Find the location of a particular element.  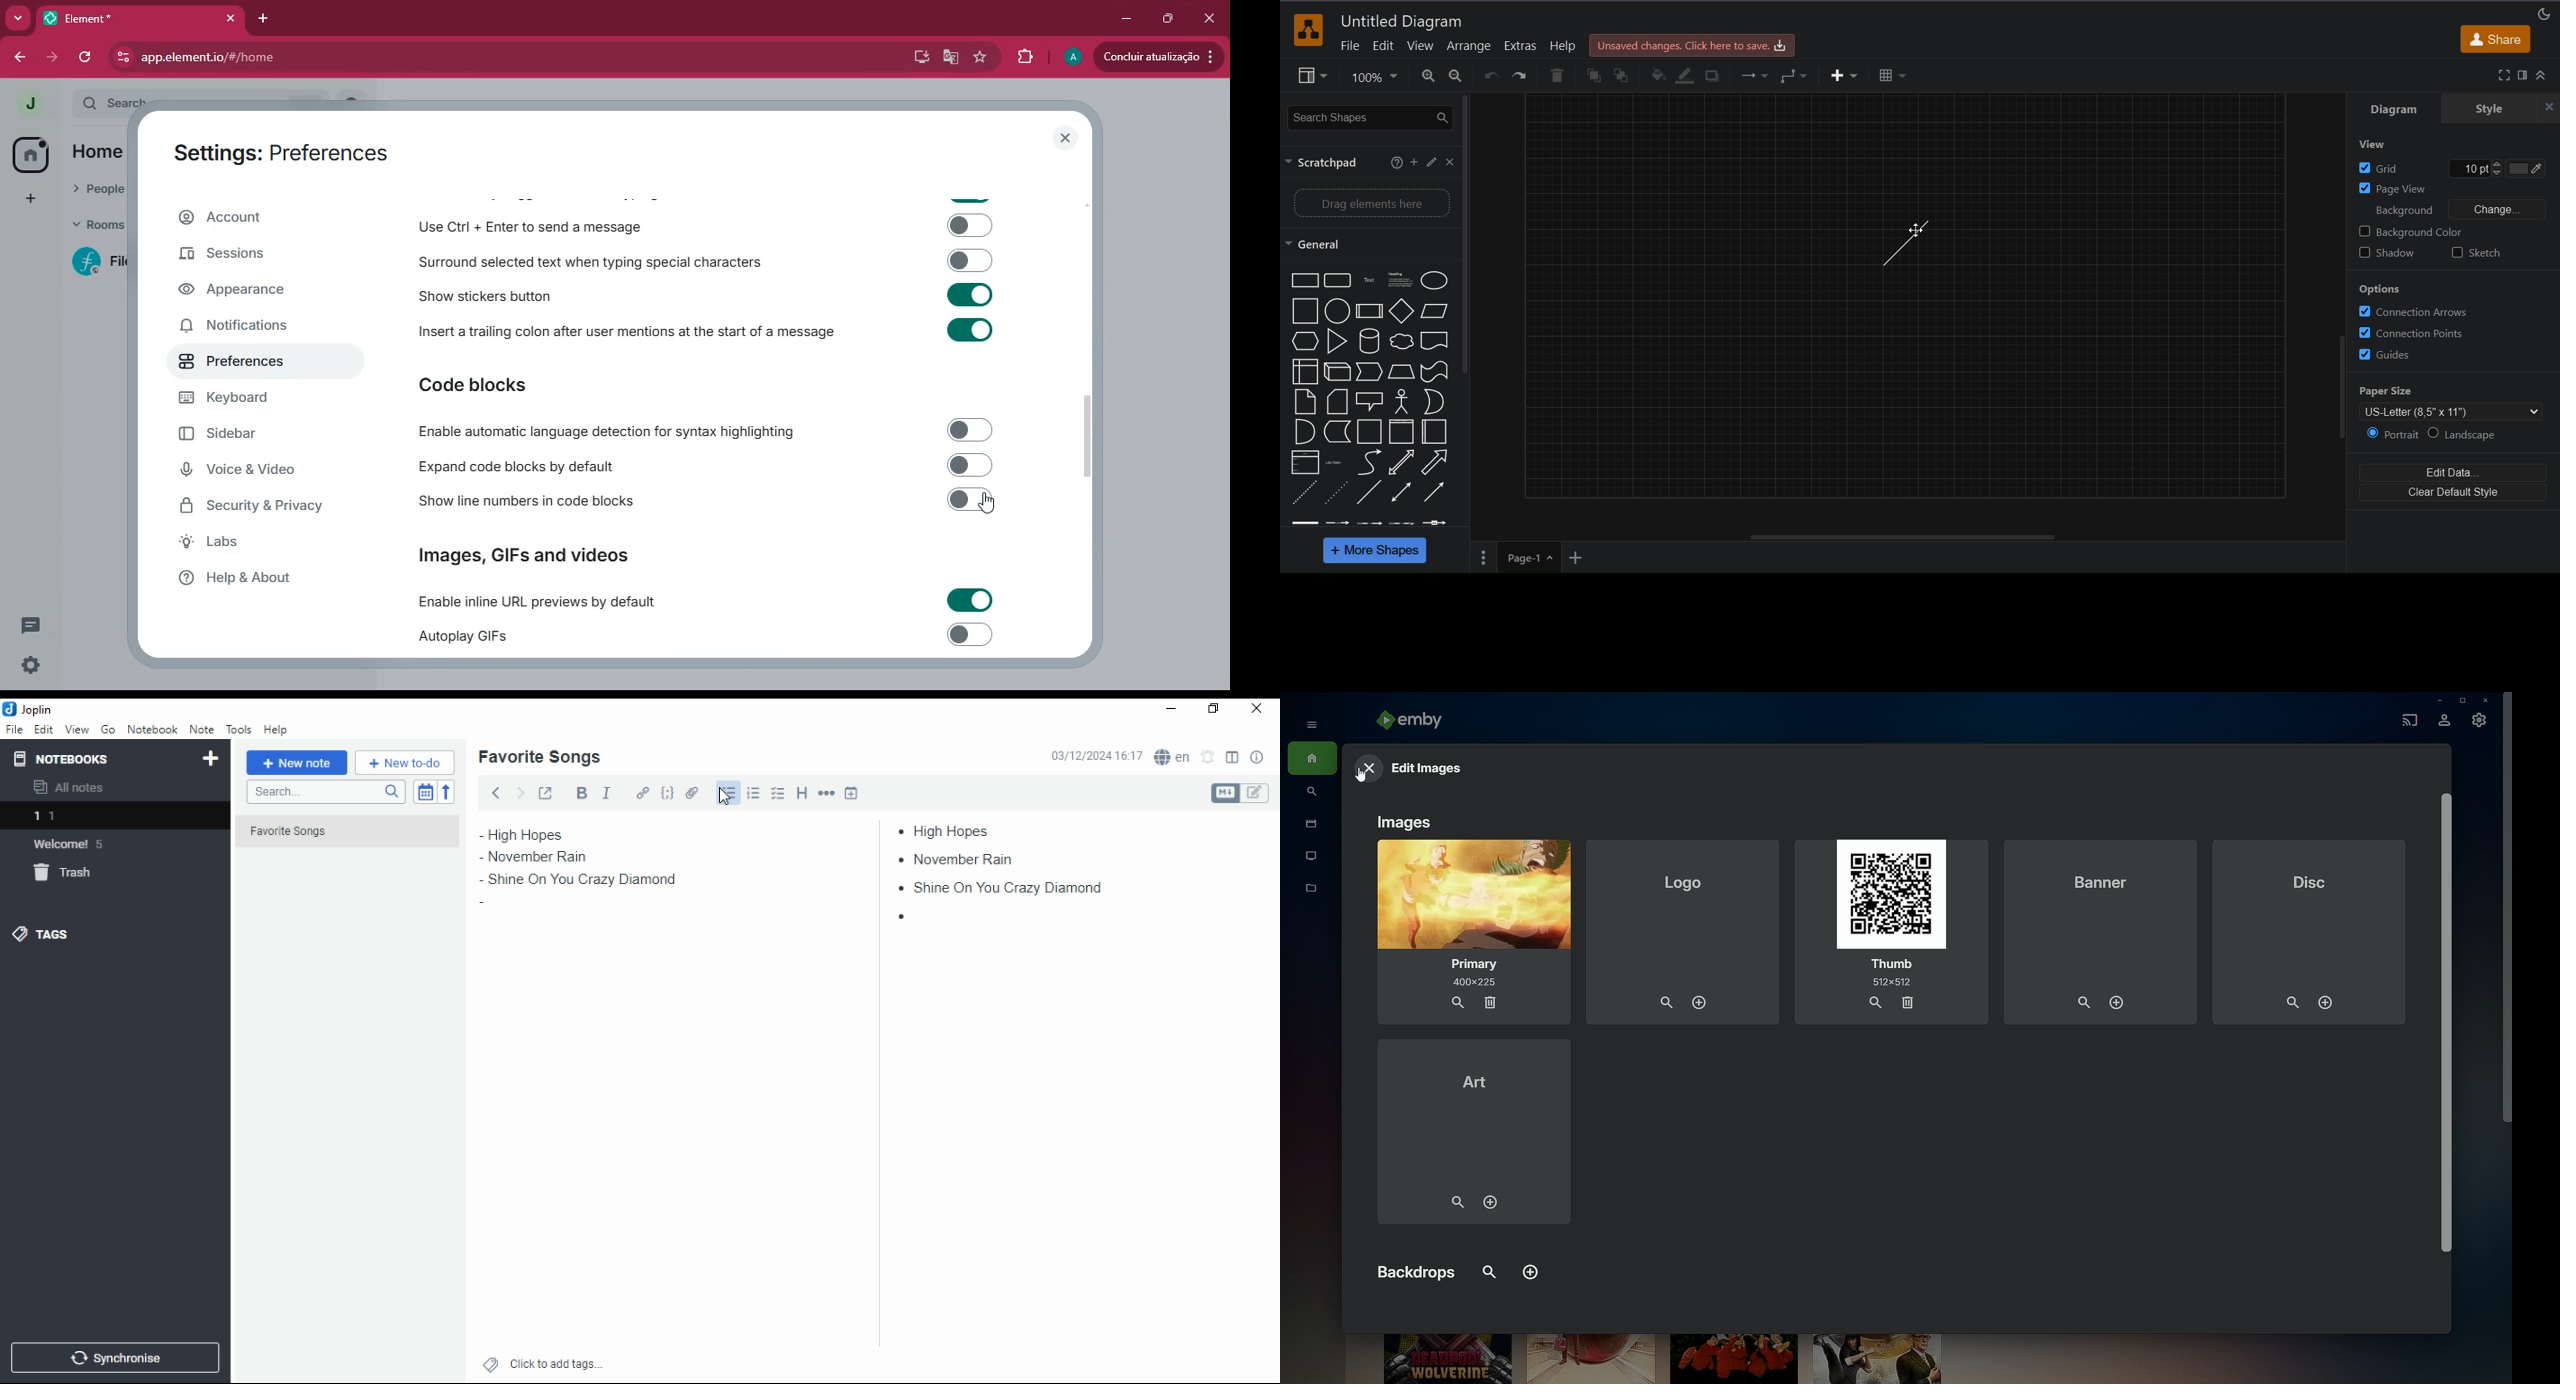

notebook: welcome is located at coordinates (73, 843).